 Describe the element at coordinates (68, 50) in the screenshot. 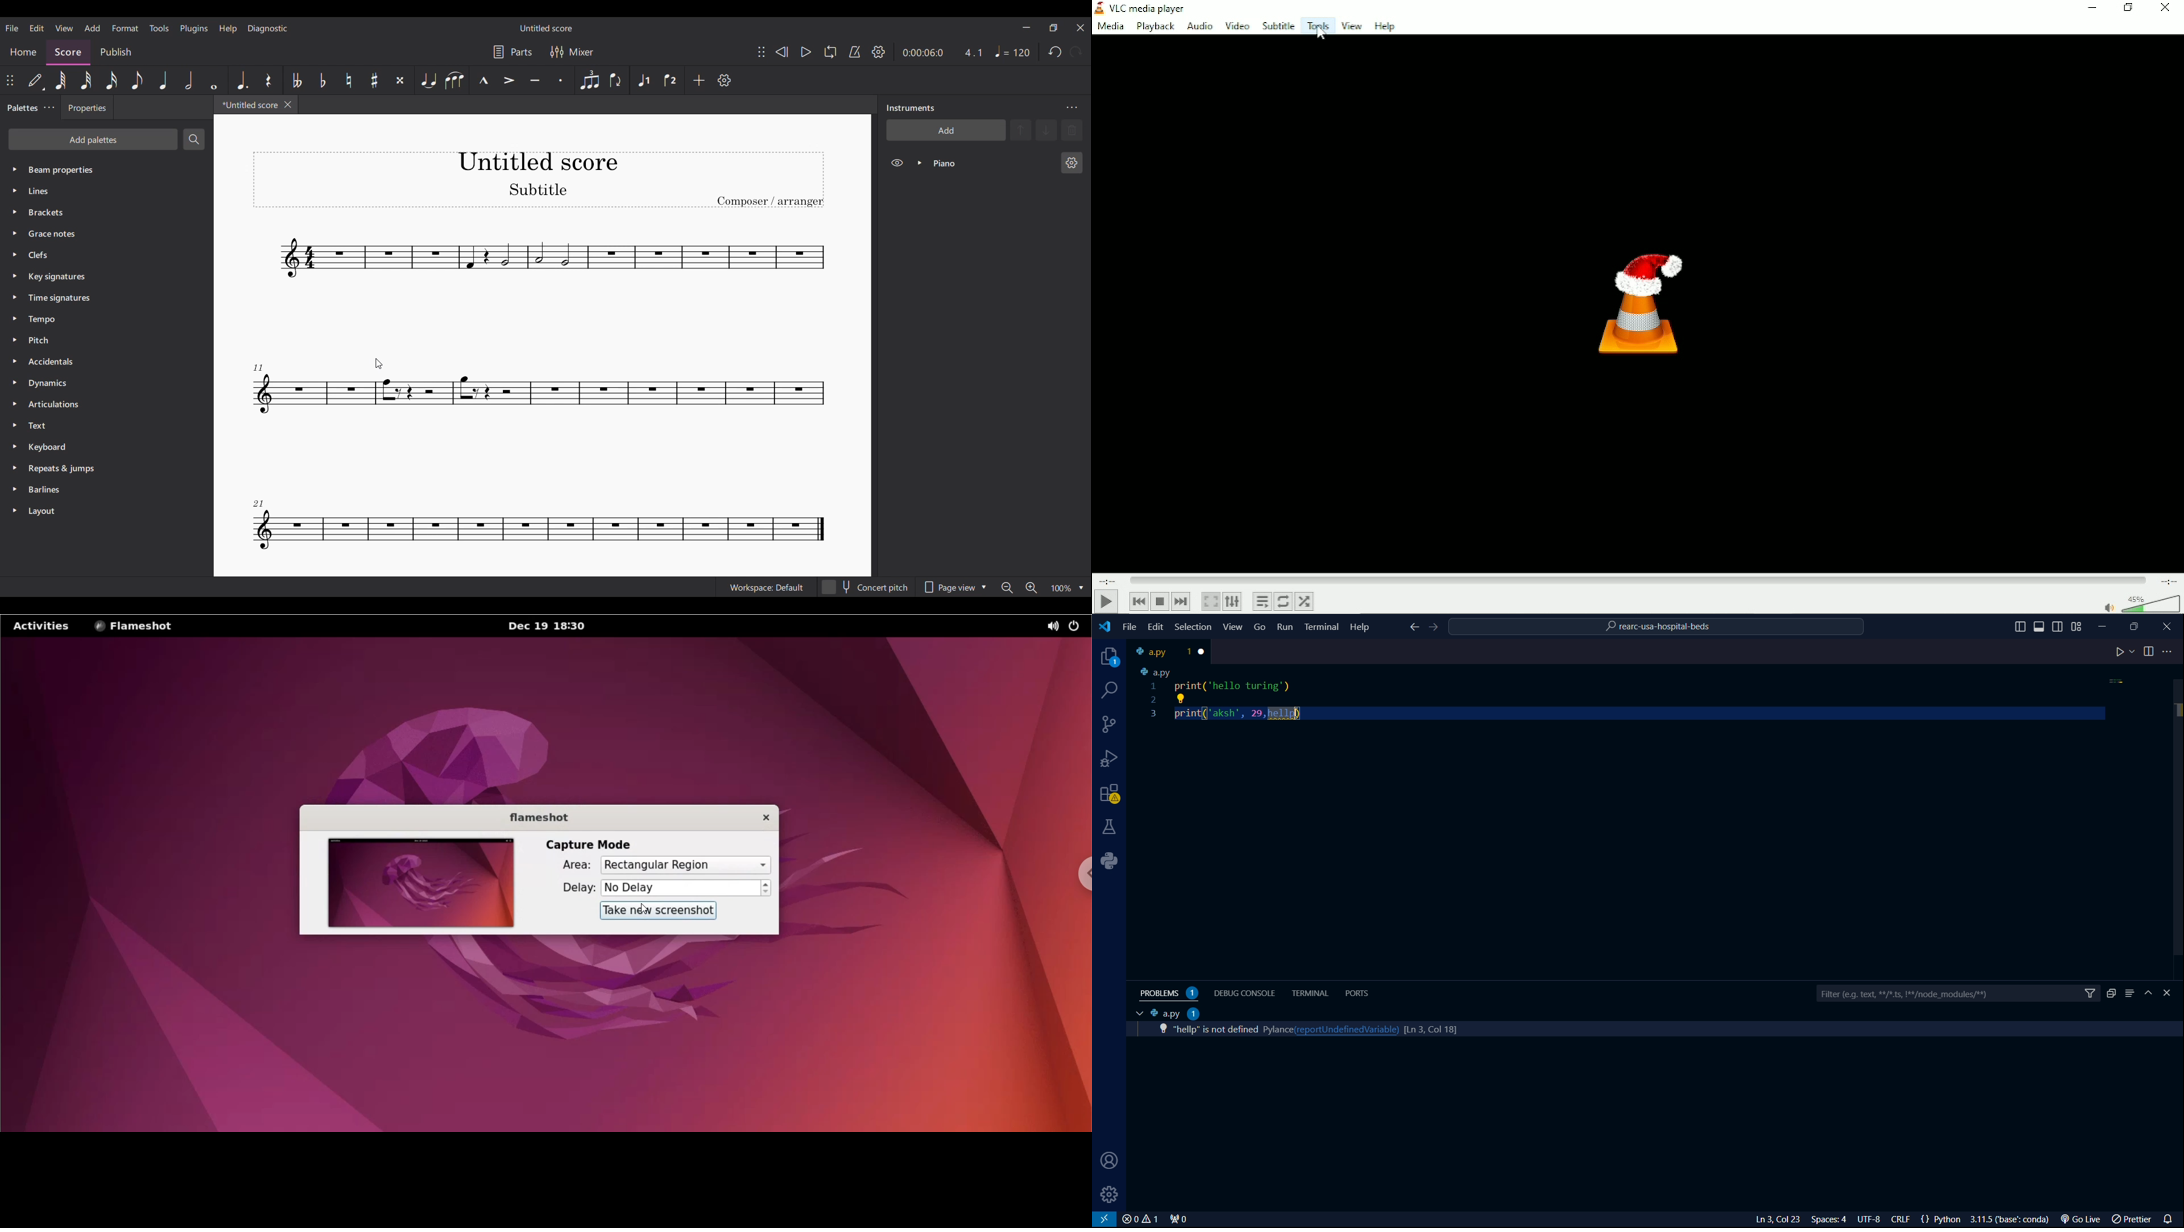

I see `Score, current section highlighted` at that location.